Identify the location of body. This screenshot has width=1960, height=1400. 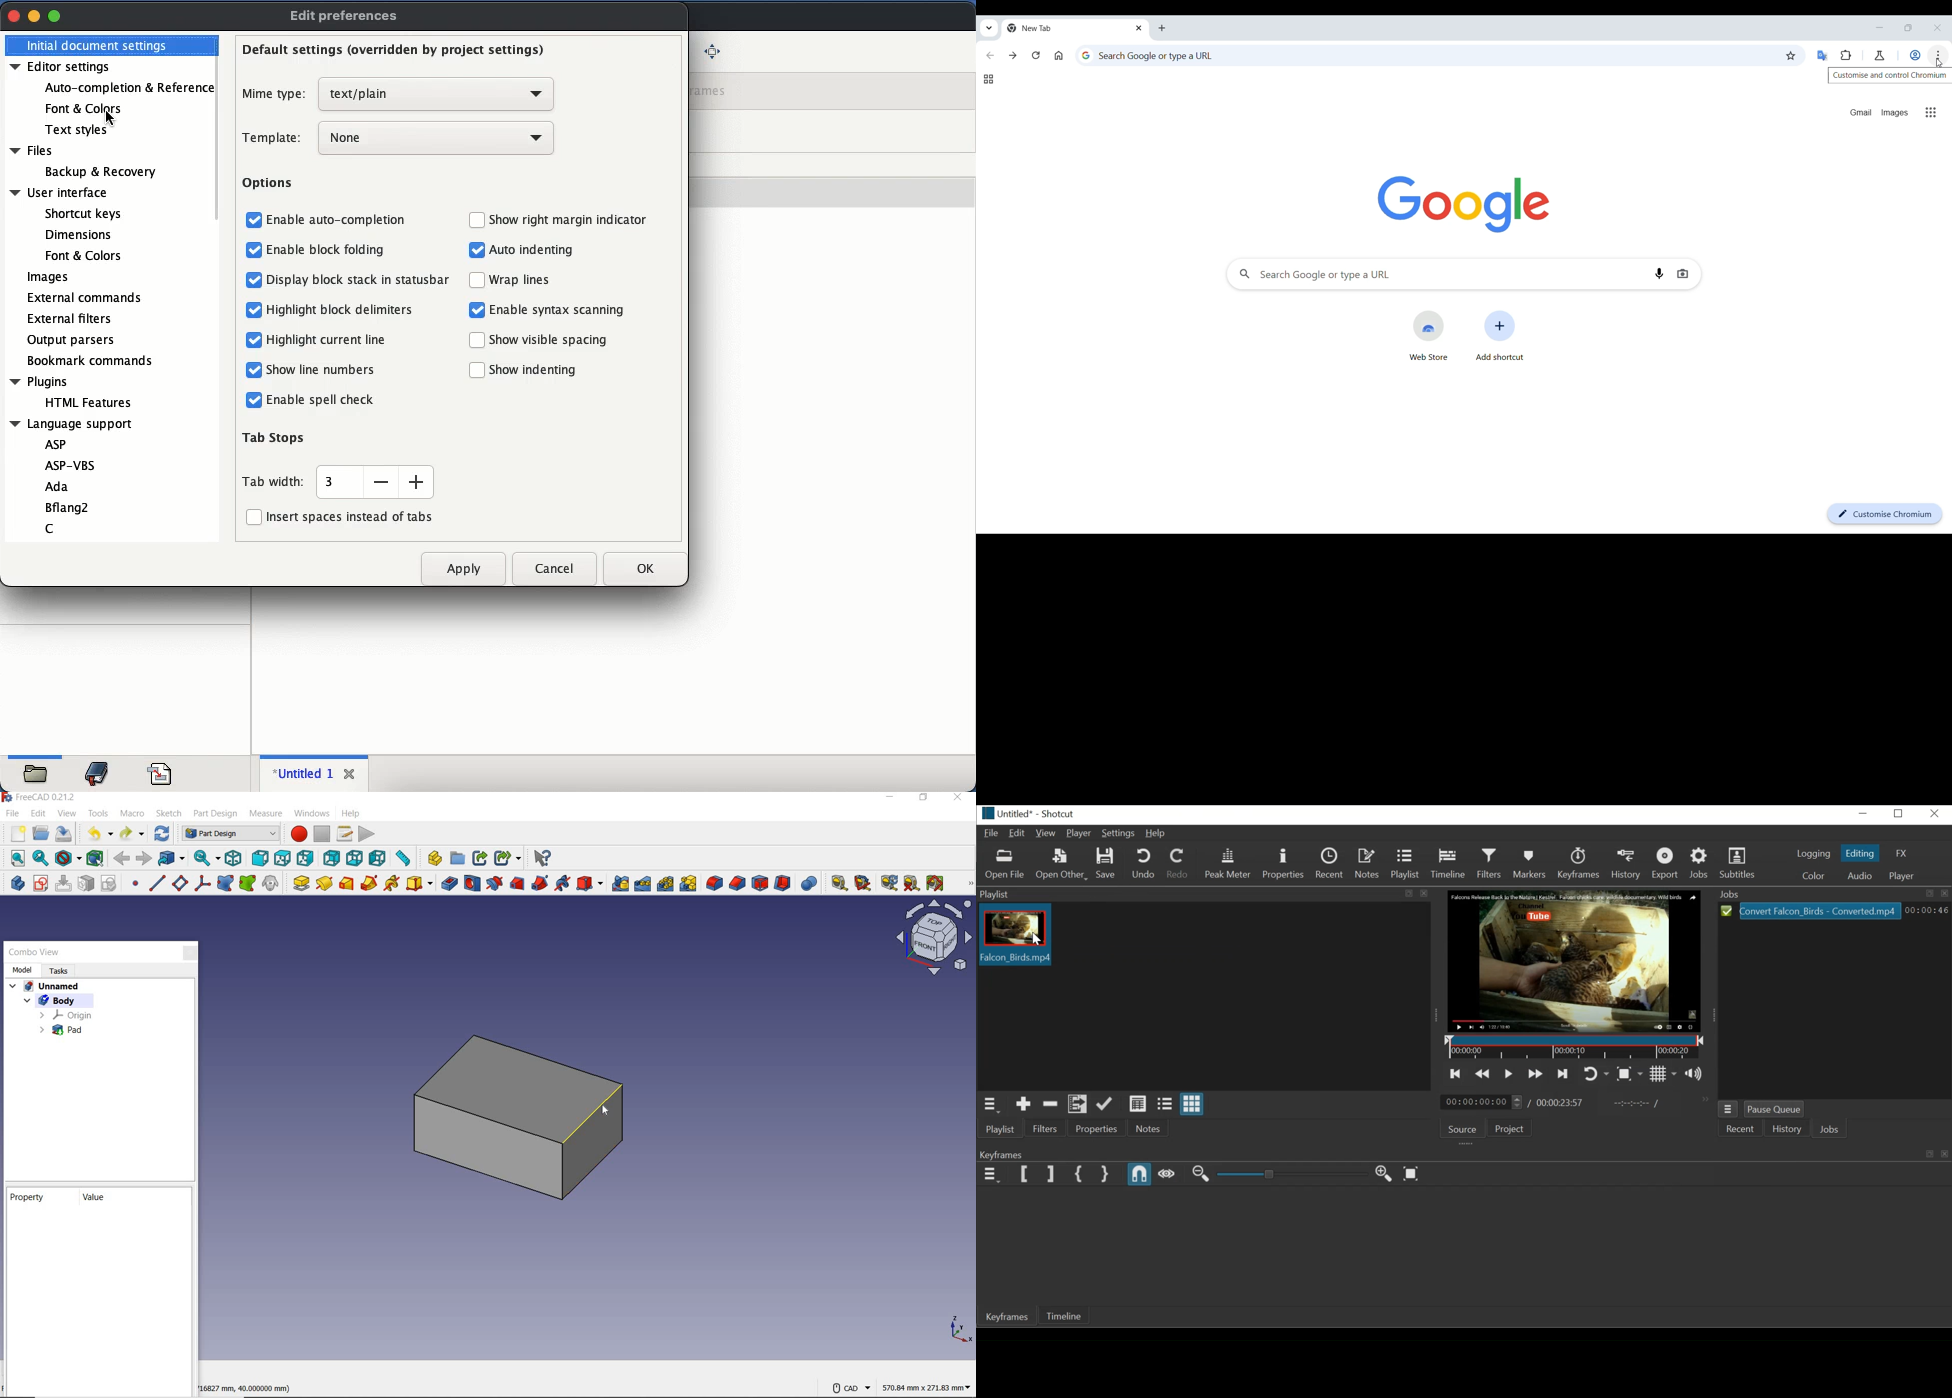
(63, 1001).